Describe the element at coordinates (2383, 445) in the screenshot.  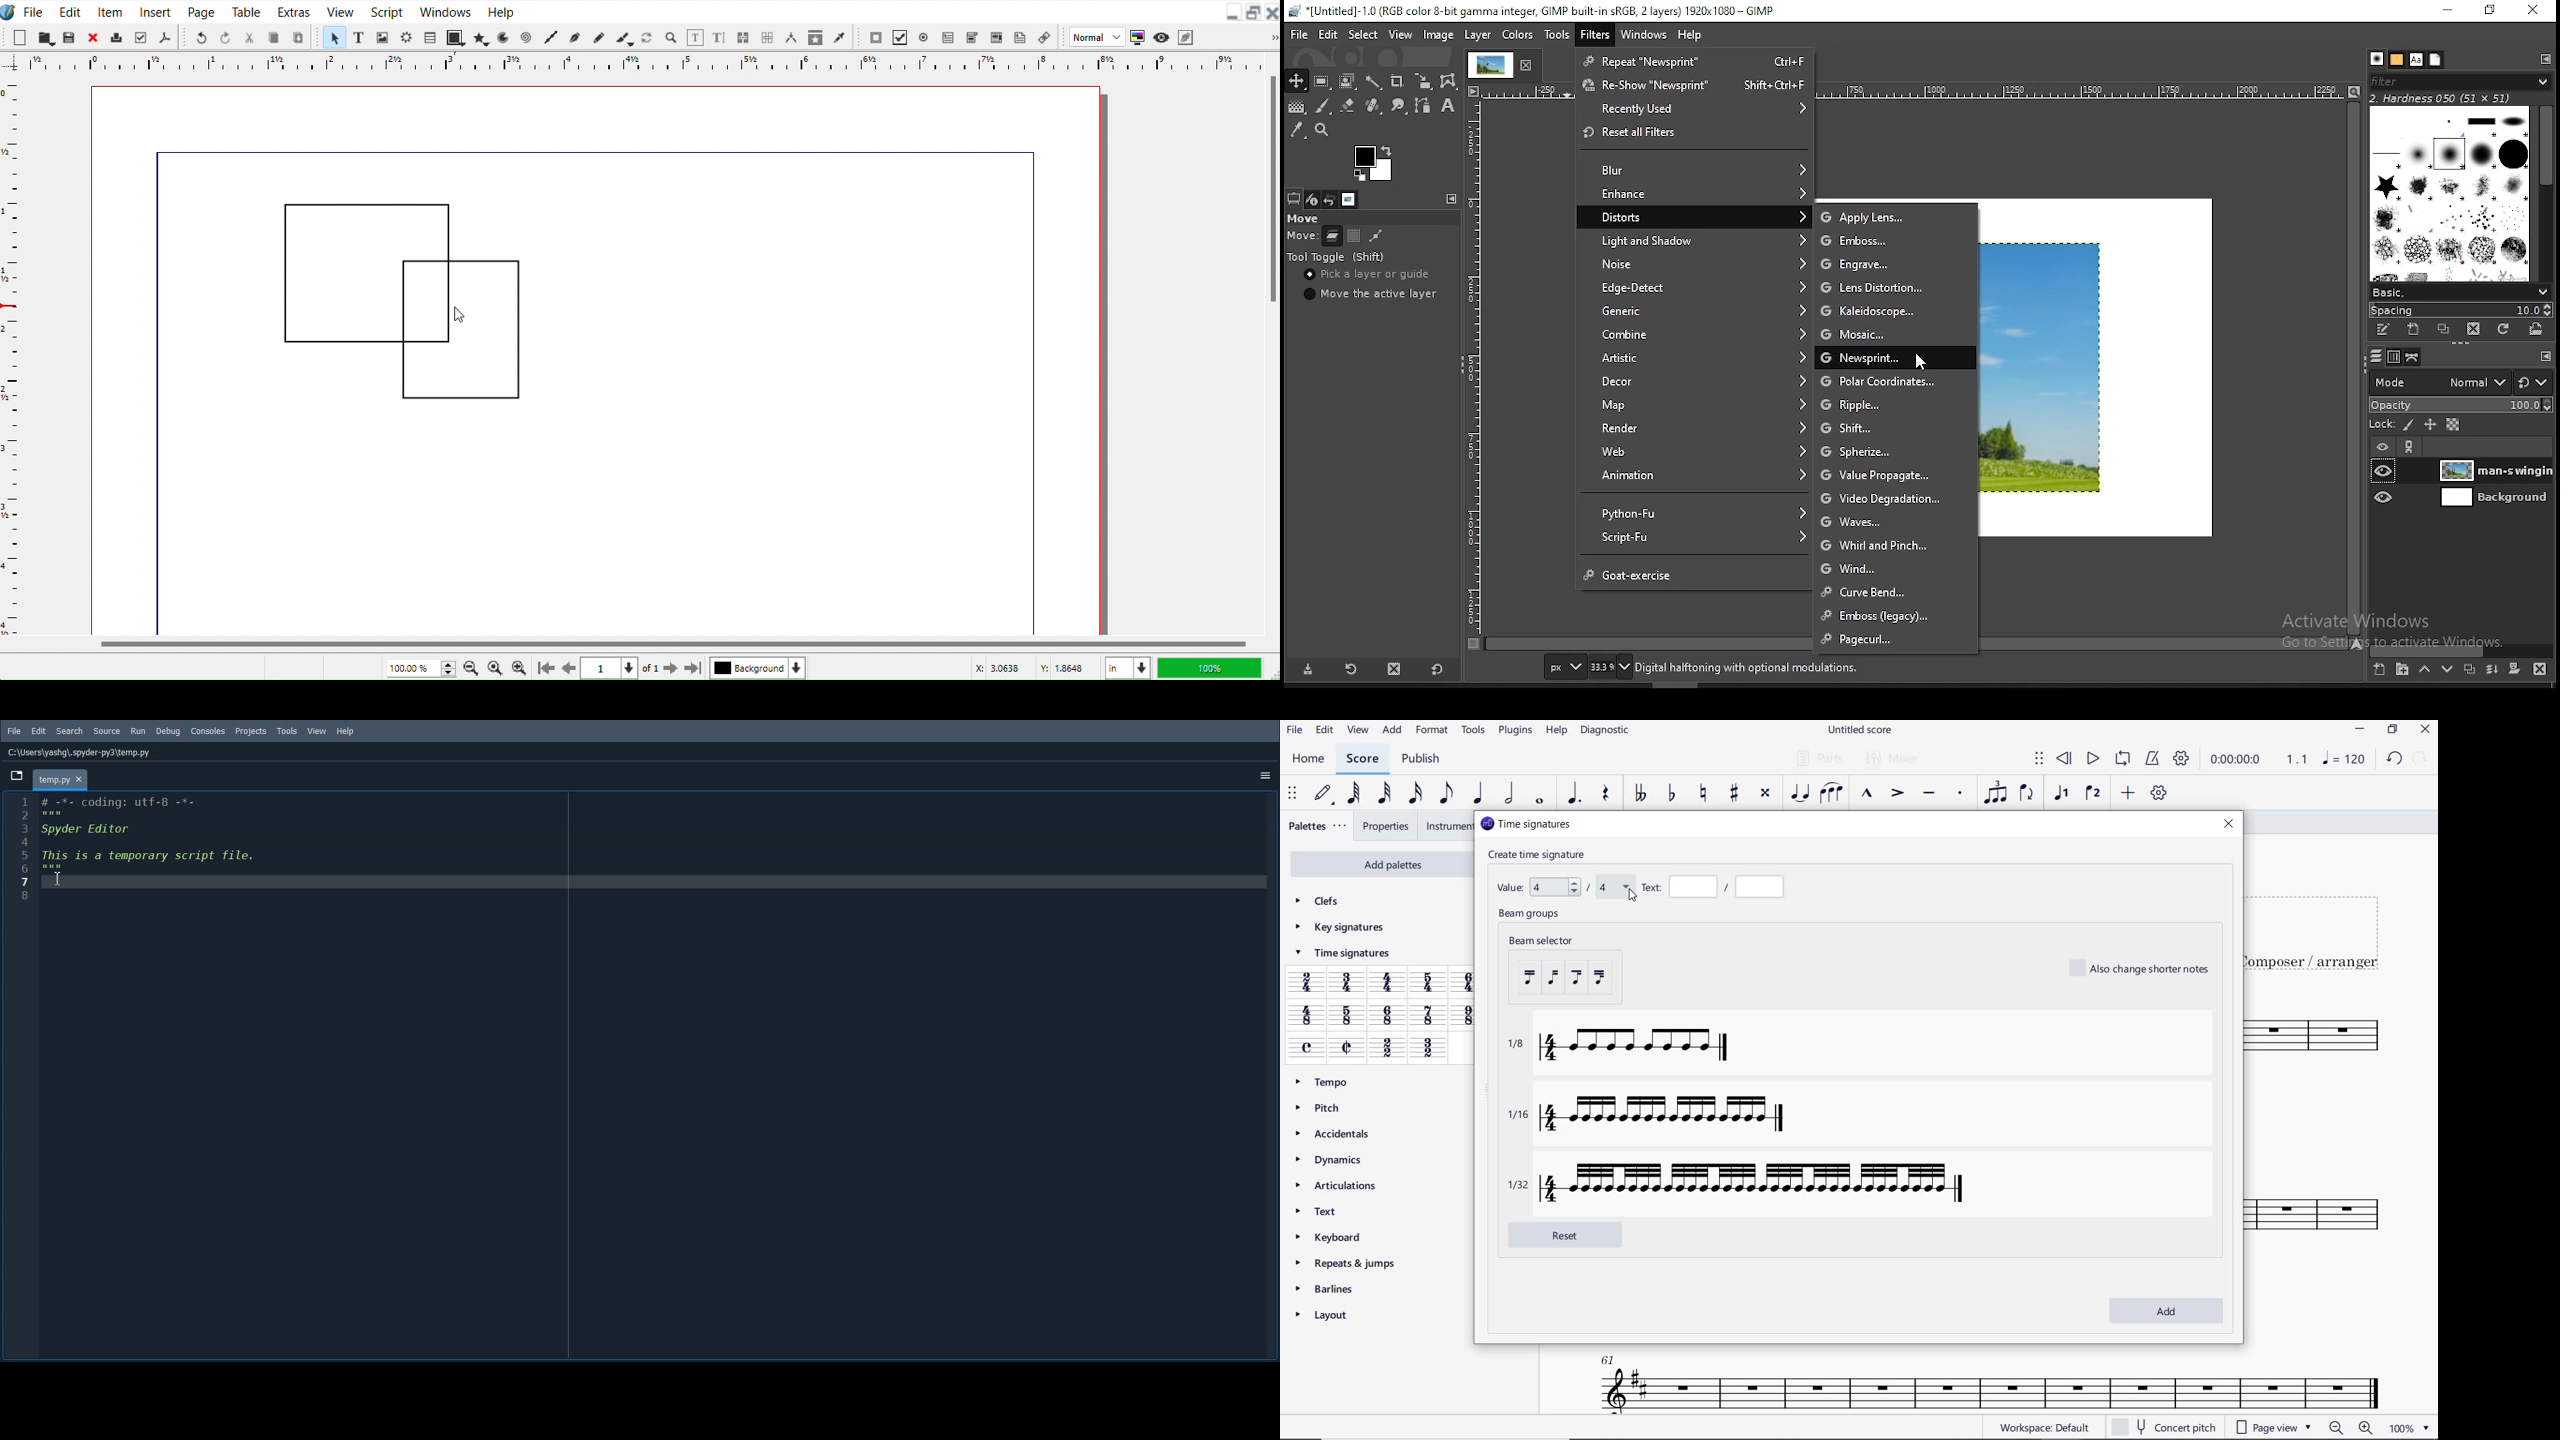
I see `layer on/off` at that location.